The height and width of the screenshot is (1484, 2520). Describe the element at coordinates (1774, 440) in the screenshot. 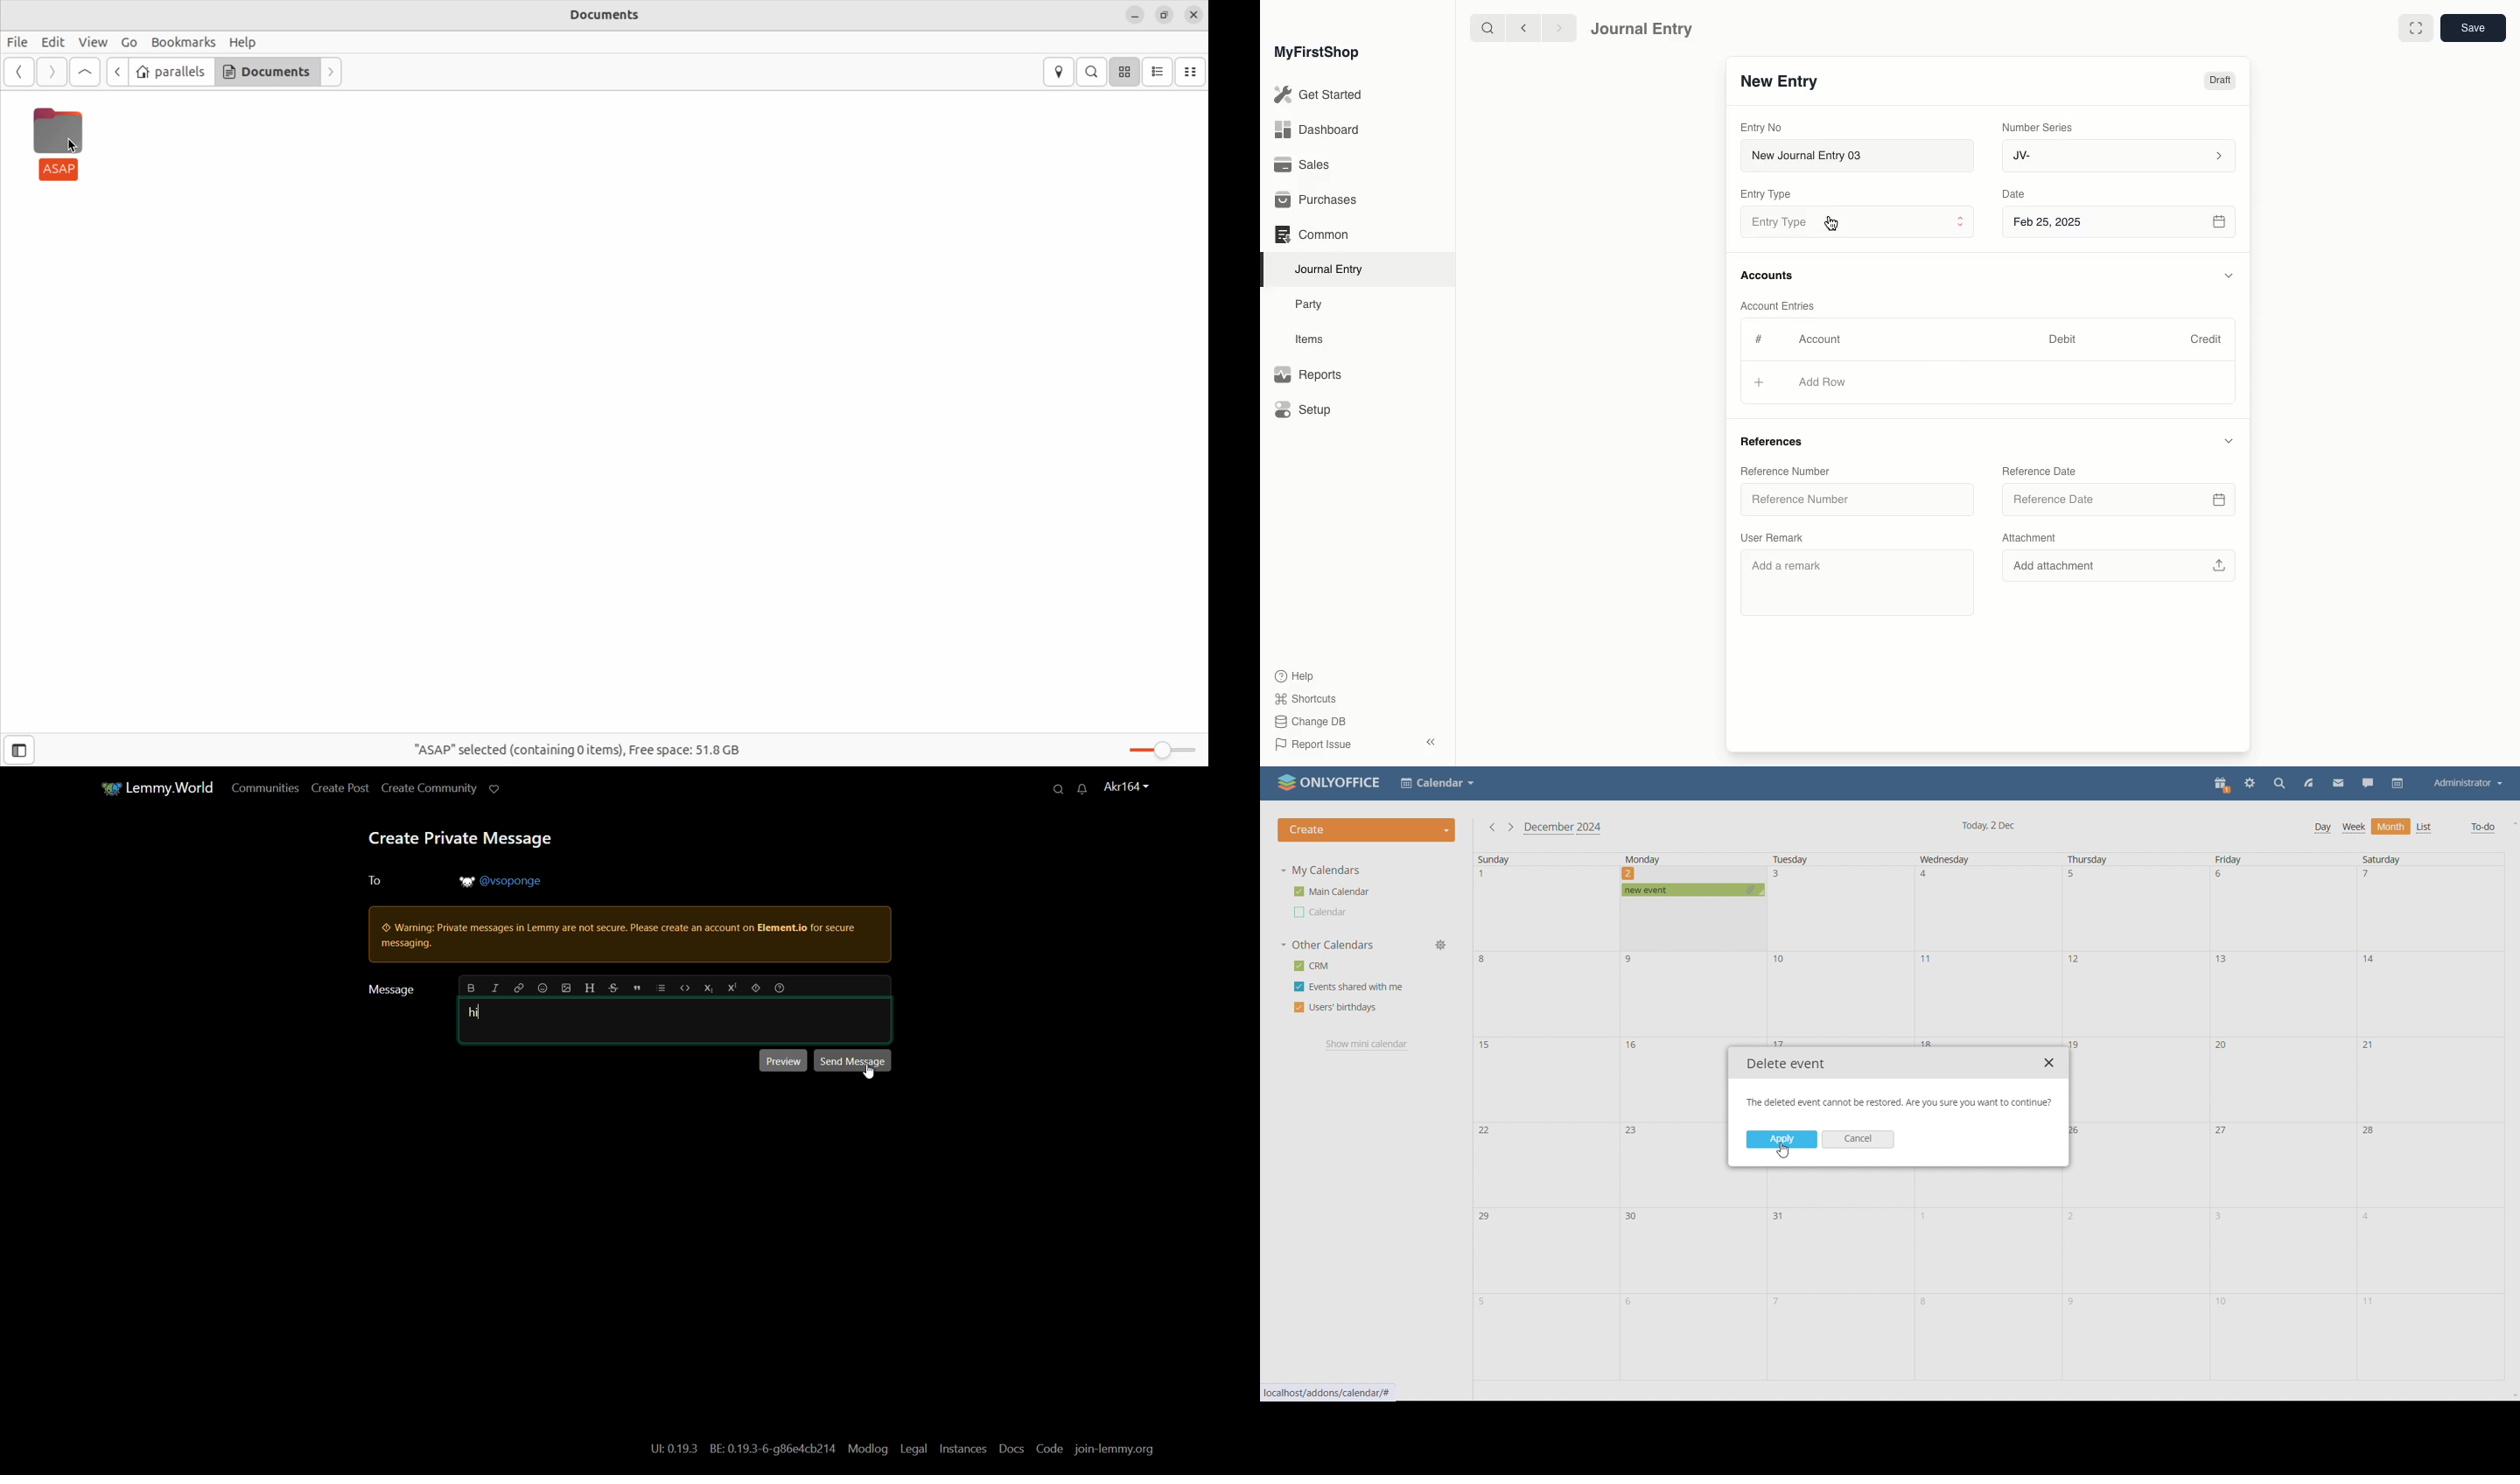

I see `References` at that location.